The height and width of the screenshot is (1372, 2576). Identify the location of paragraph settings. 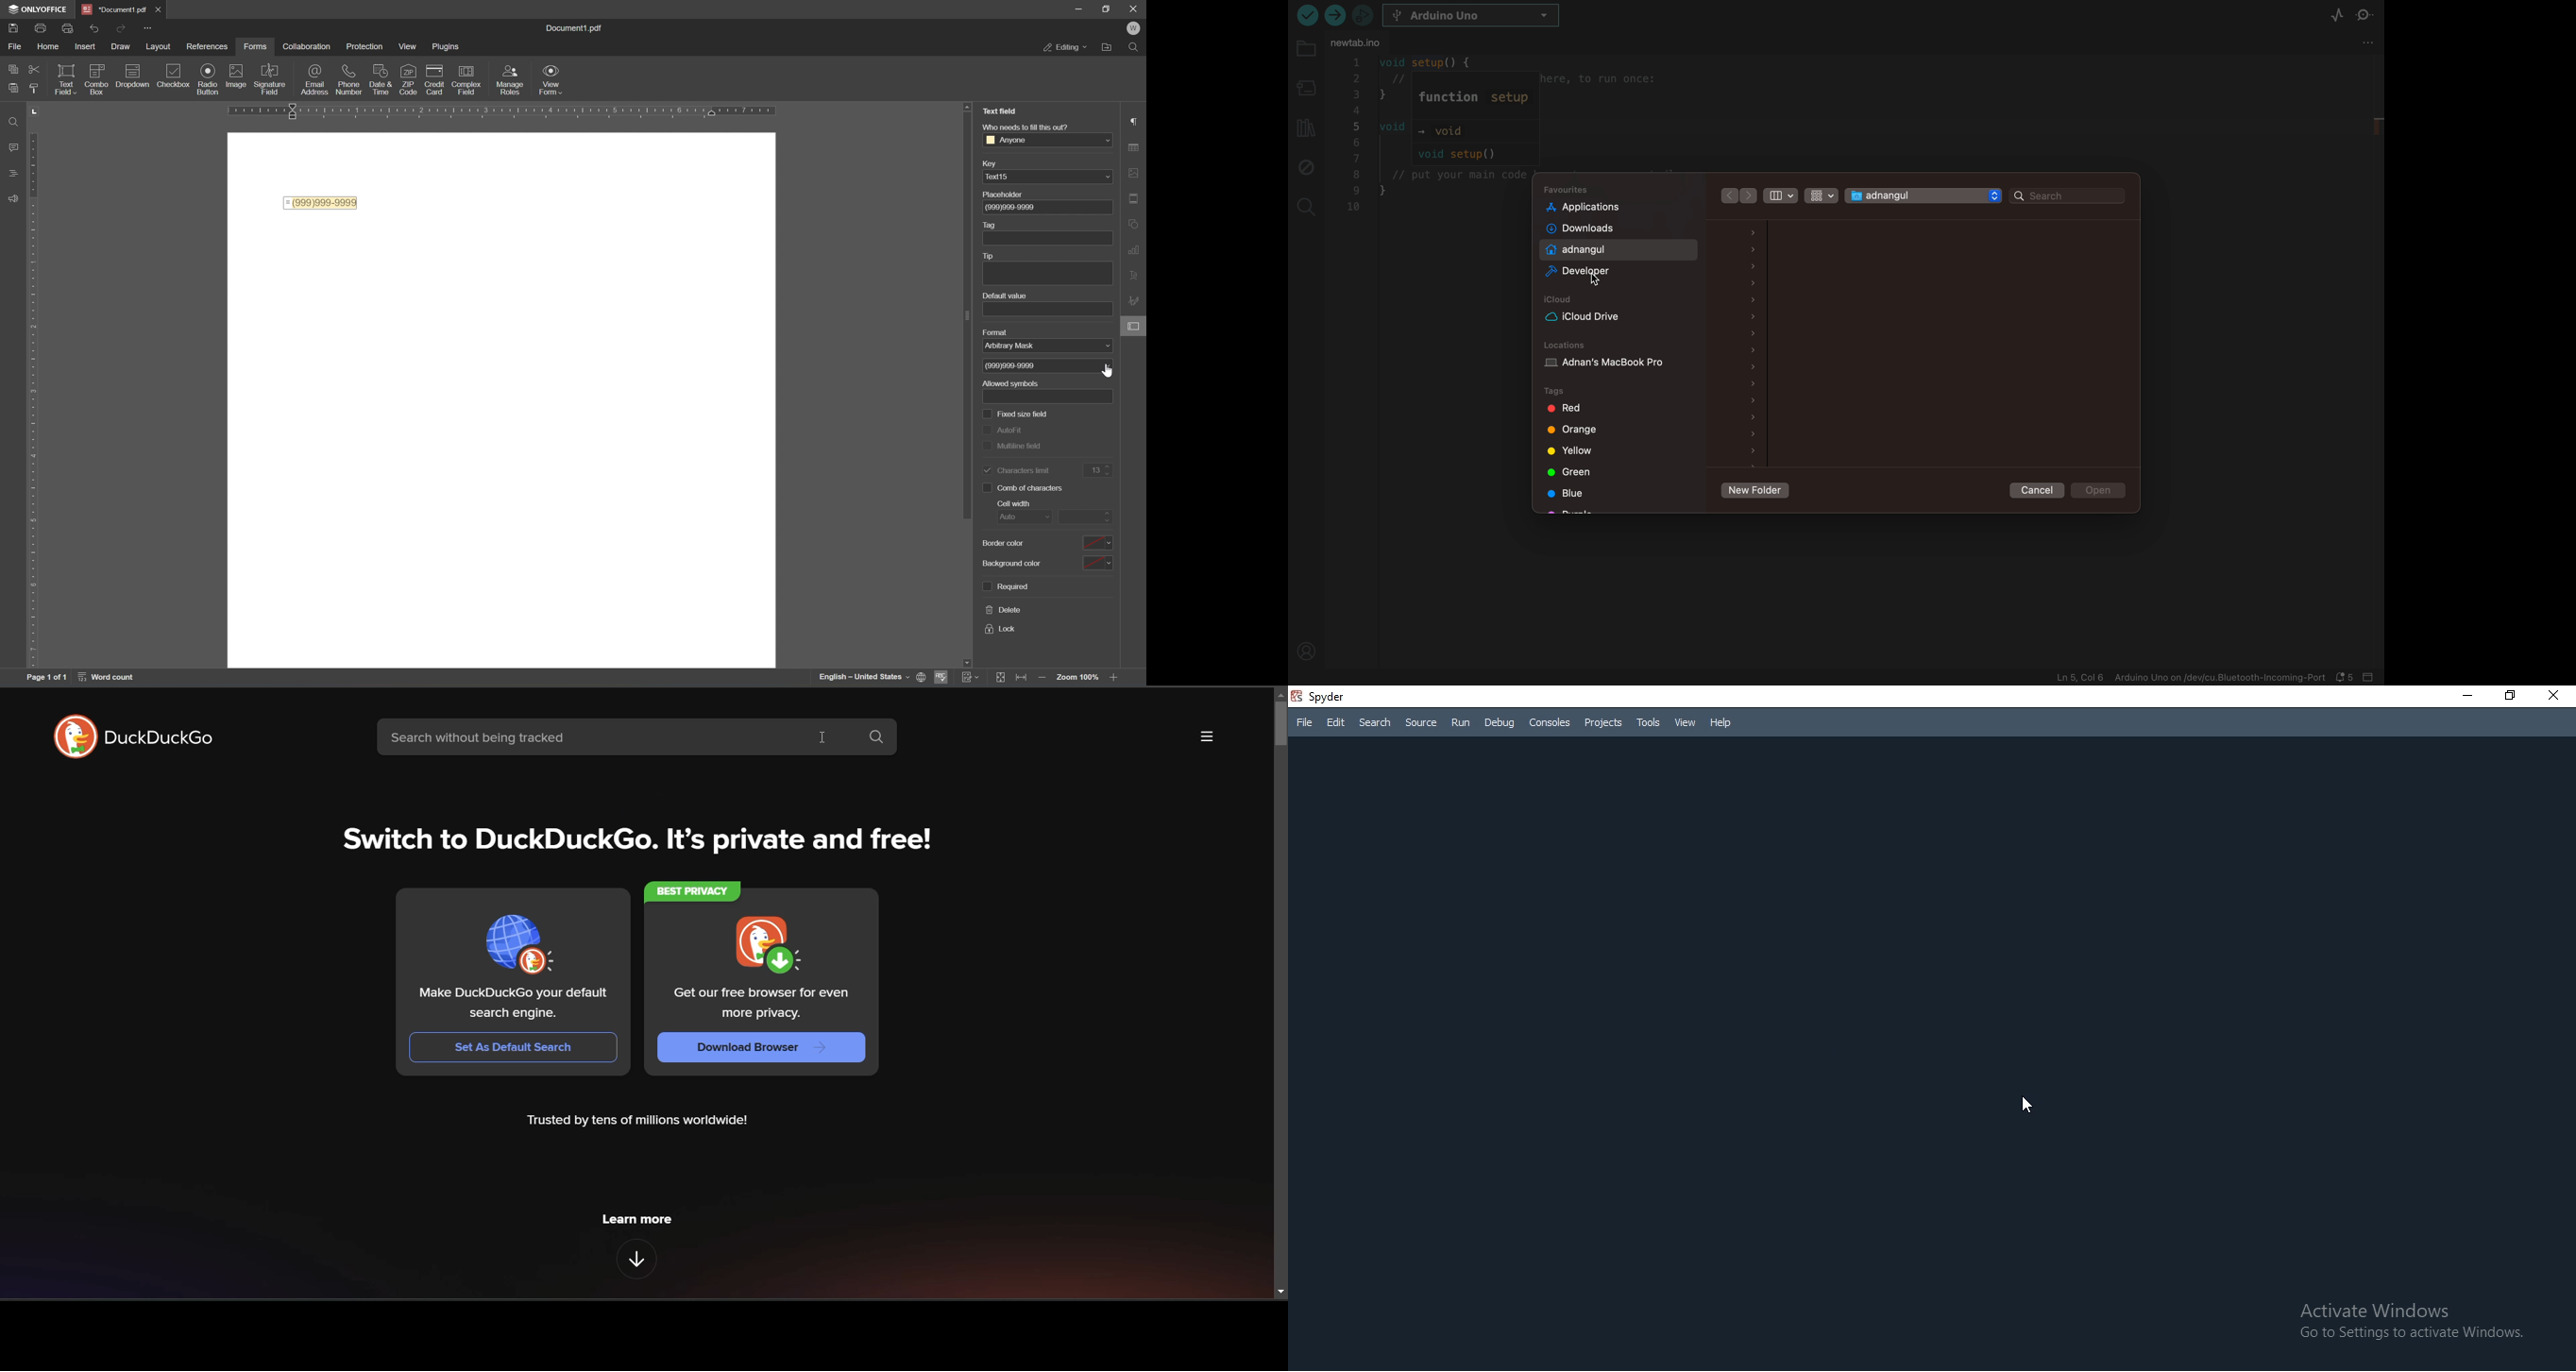
(1134, 120).